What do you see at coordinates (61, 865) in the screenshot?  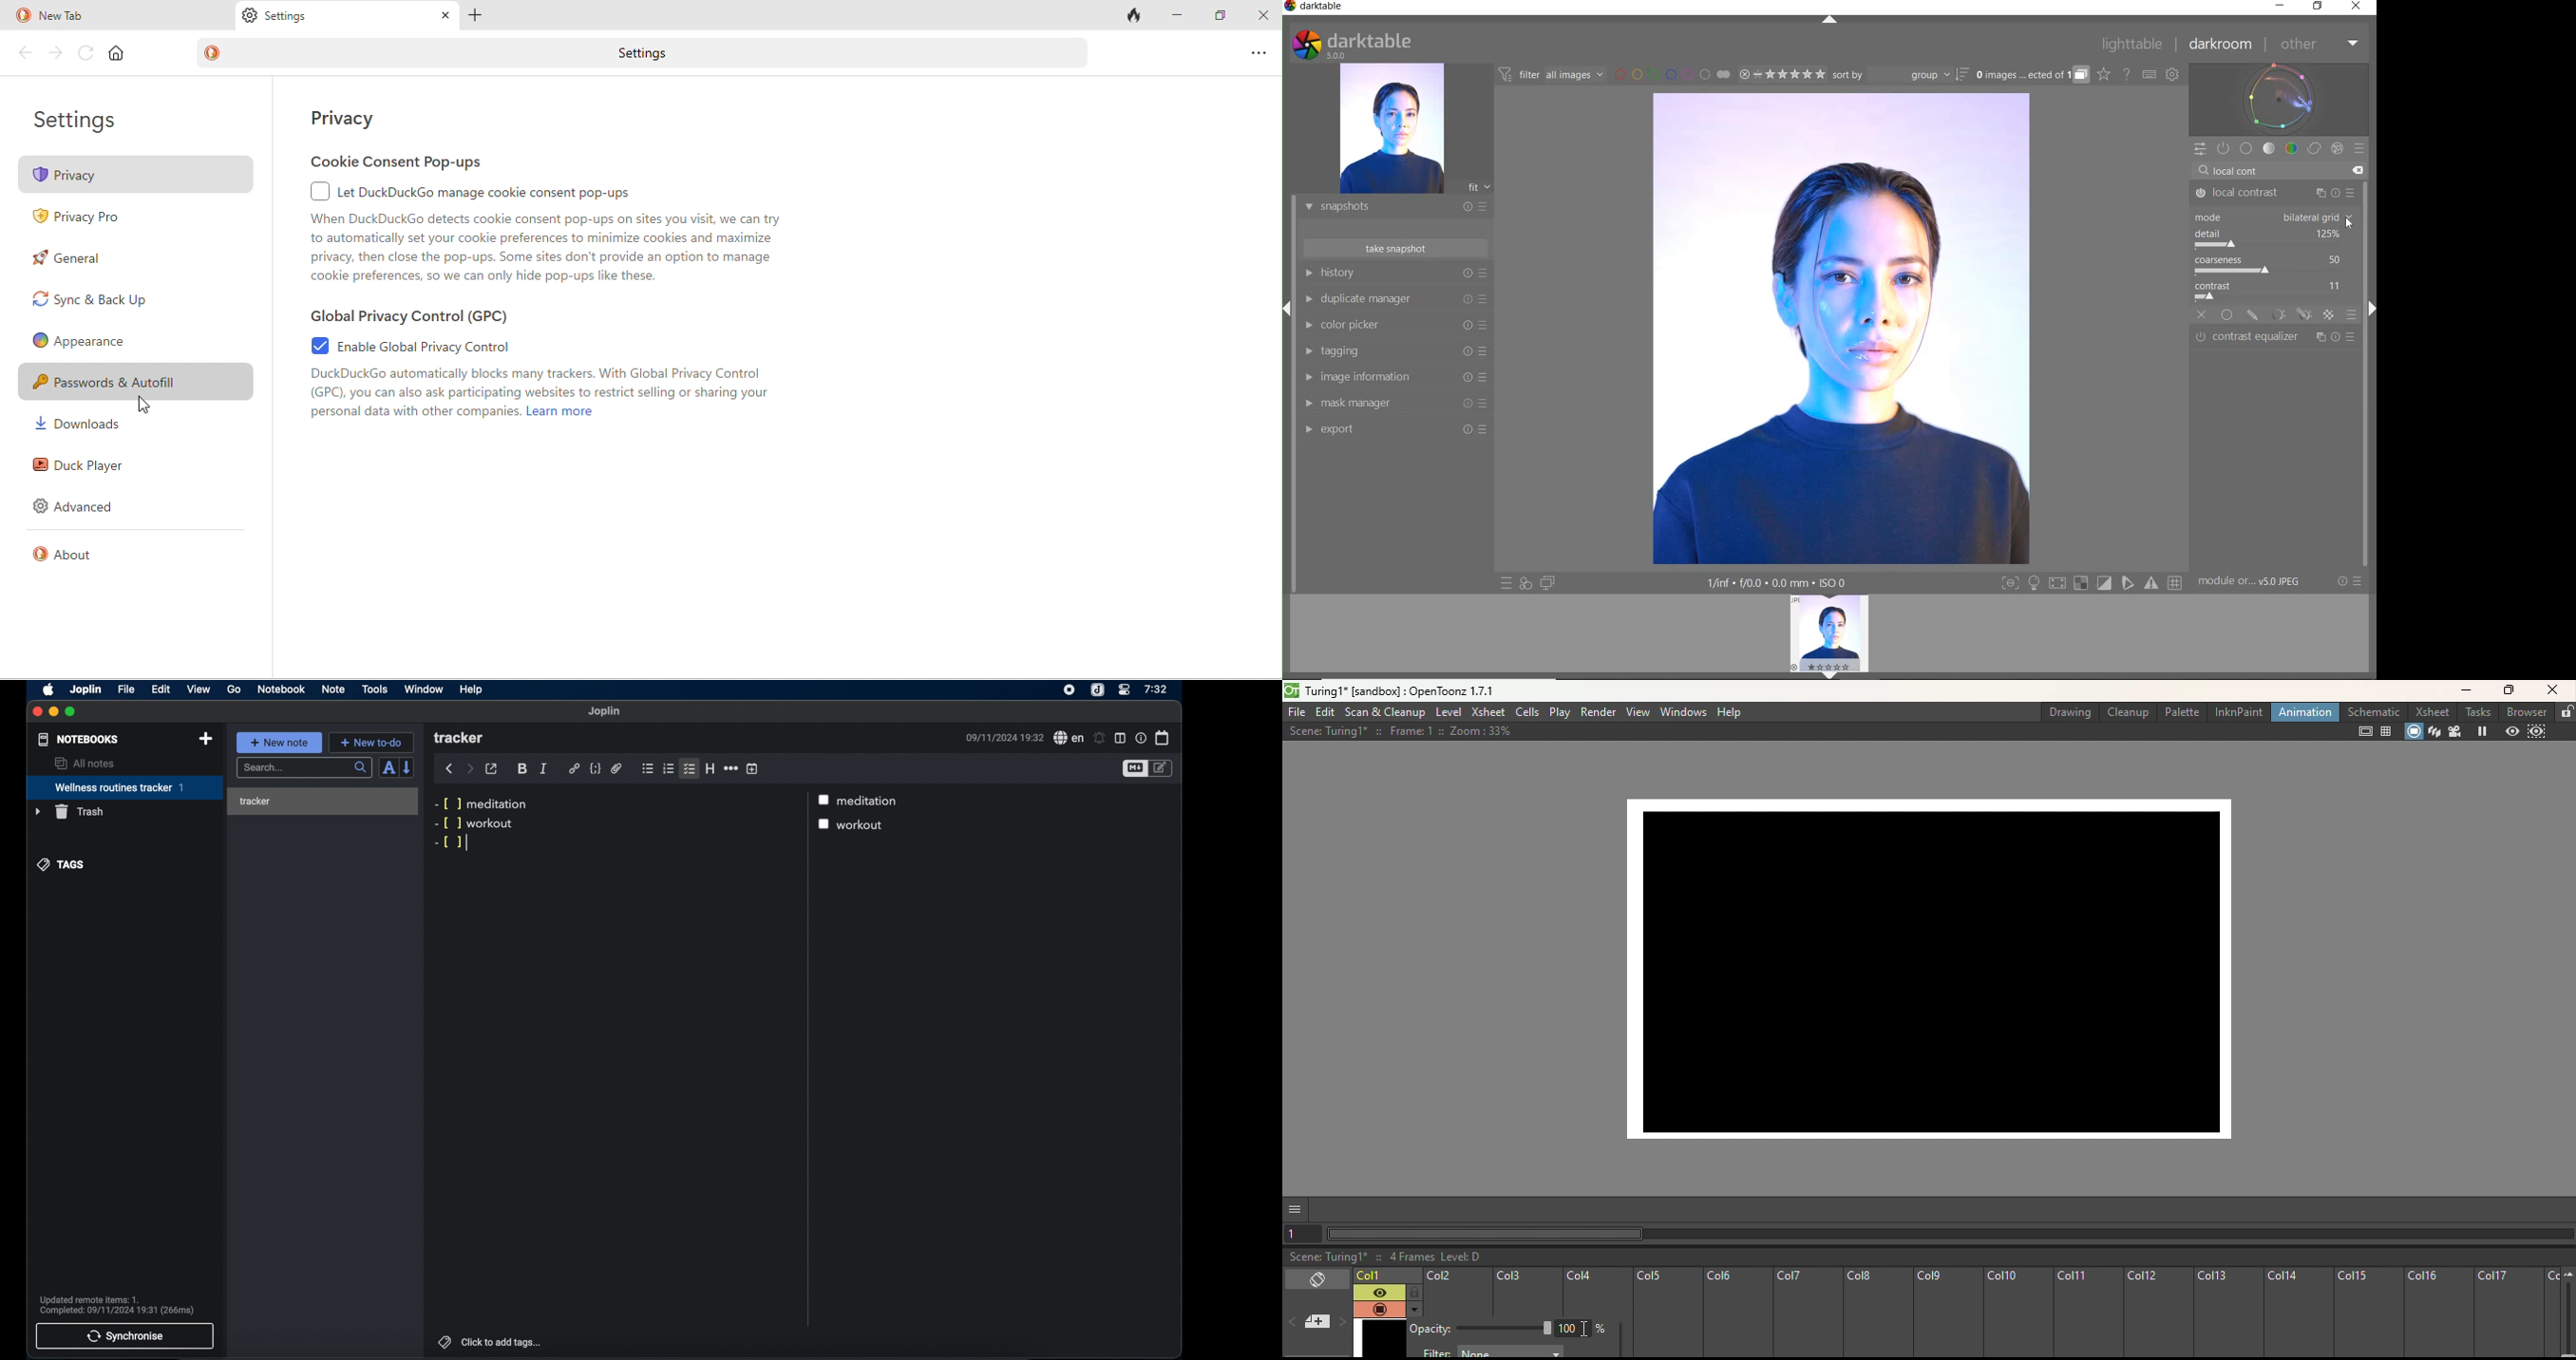 I see `tags` at bounding box center [61, 865].